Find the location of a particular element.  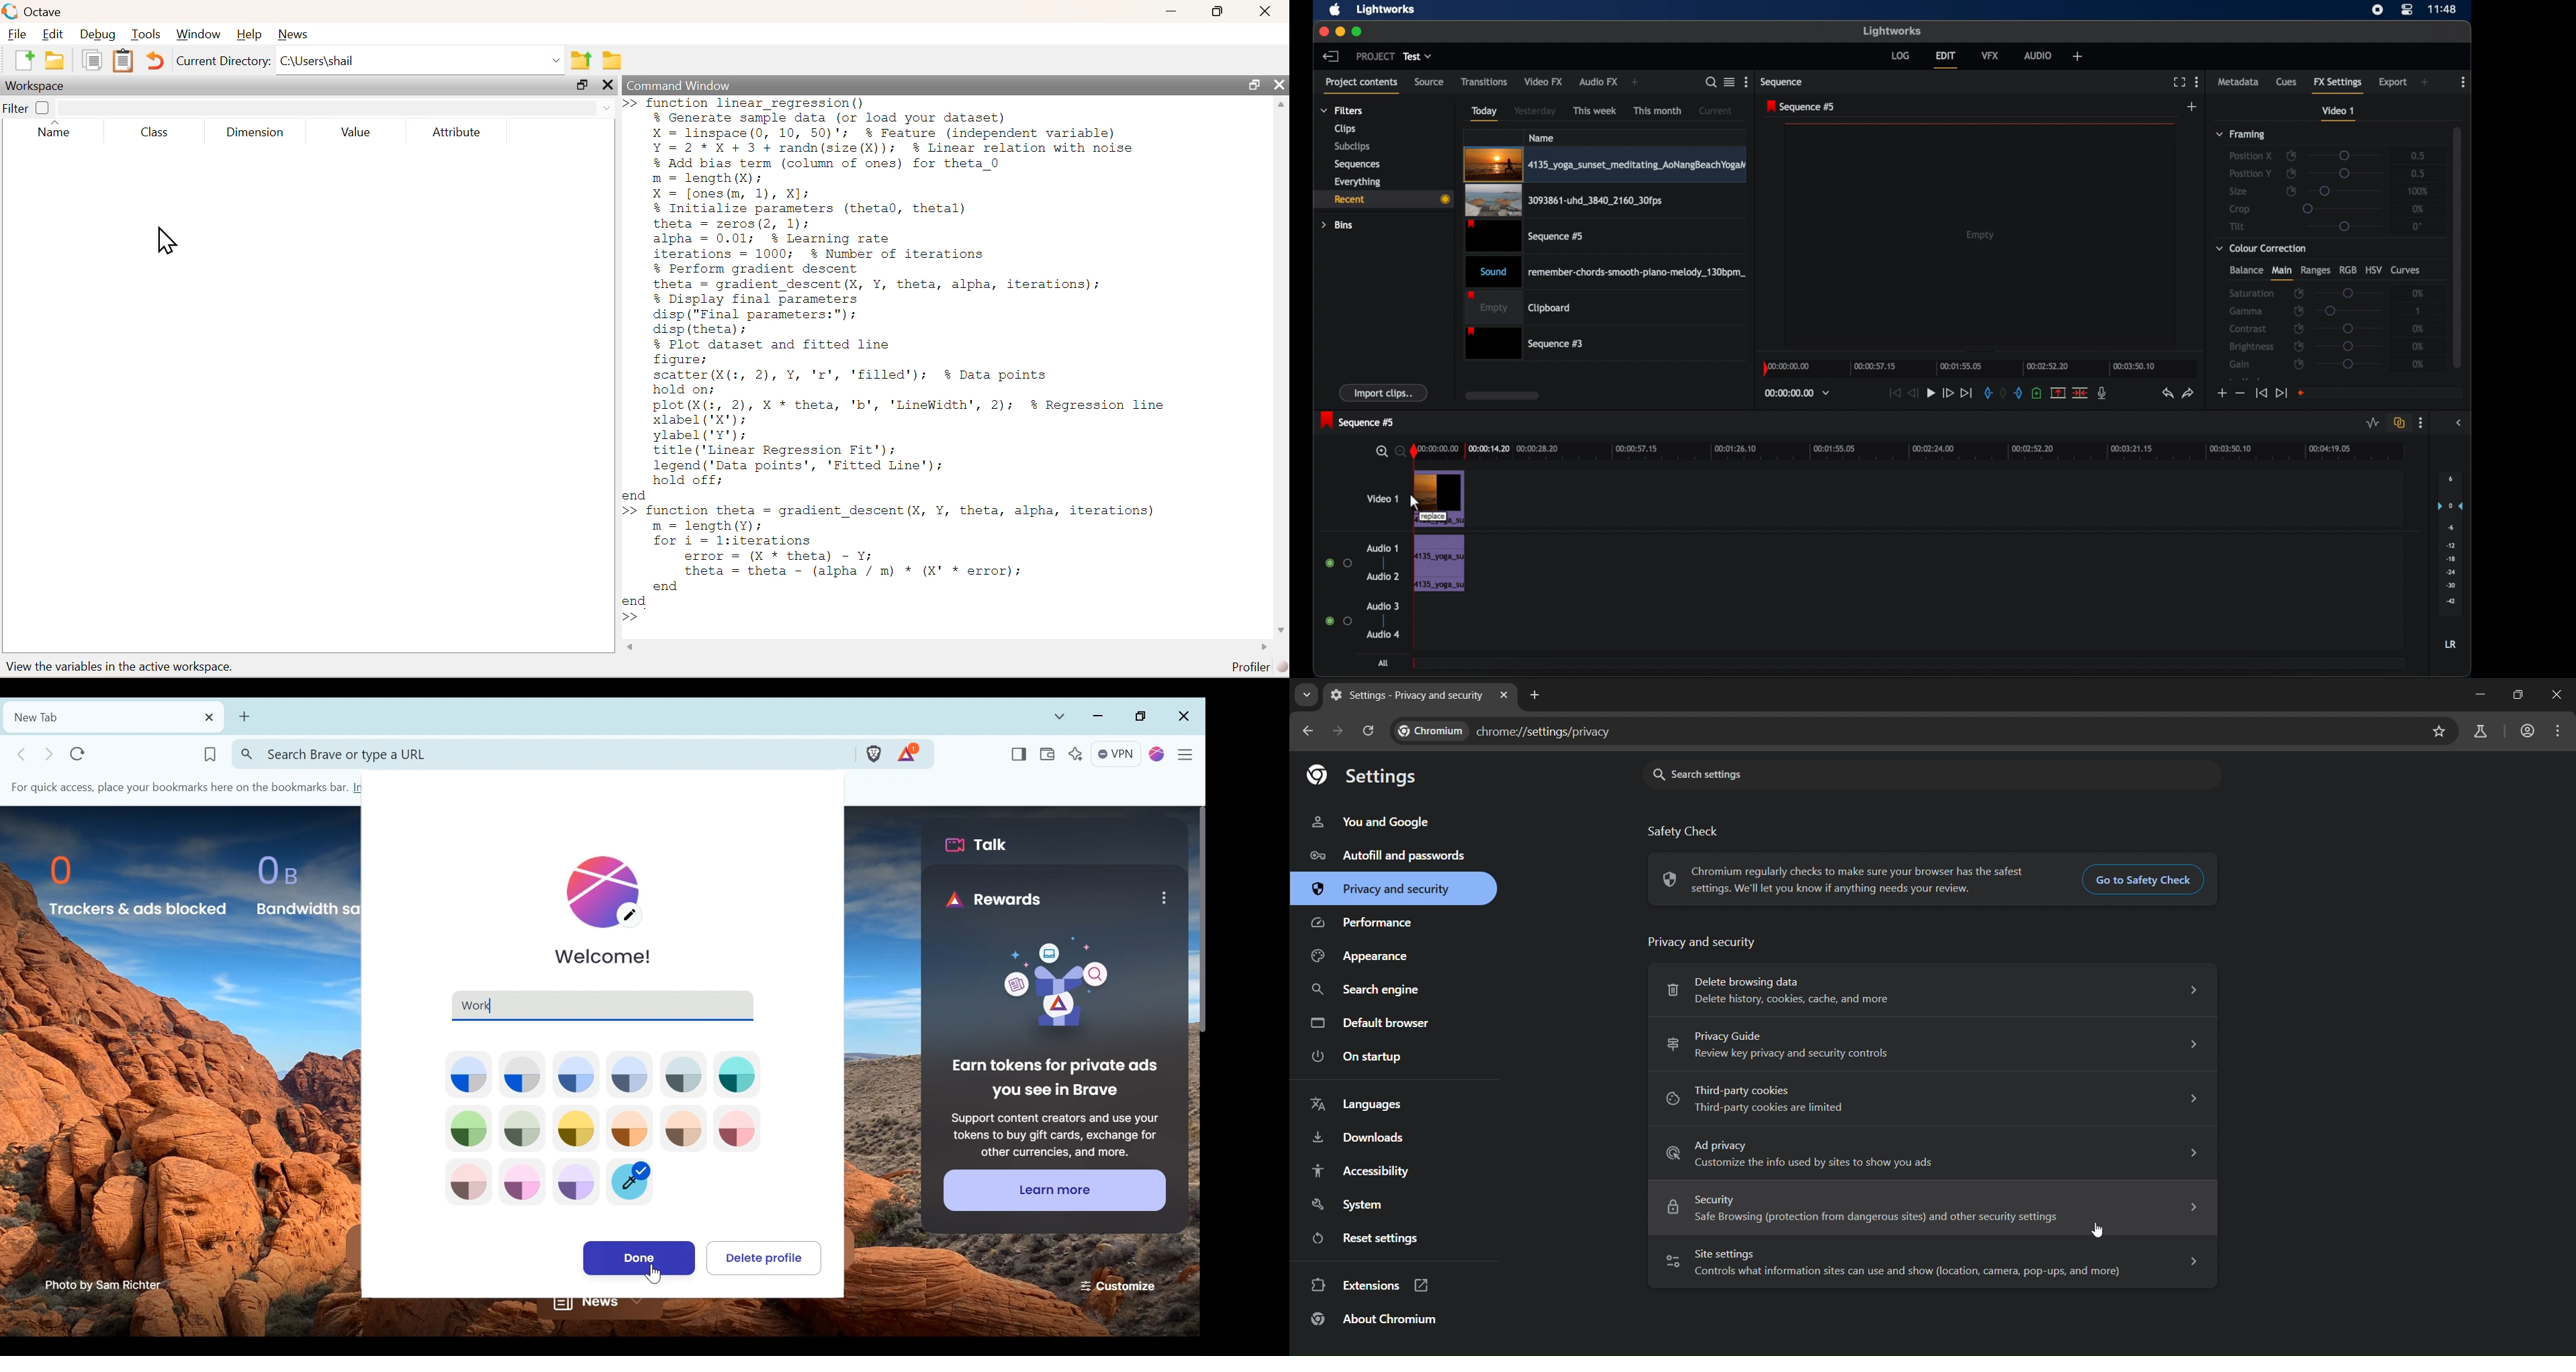

import clips is located at coordinates (1384, 393).